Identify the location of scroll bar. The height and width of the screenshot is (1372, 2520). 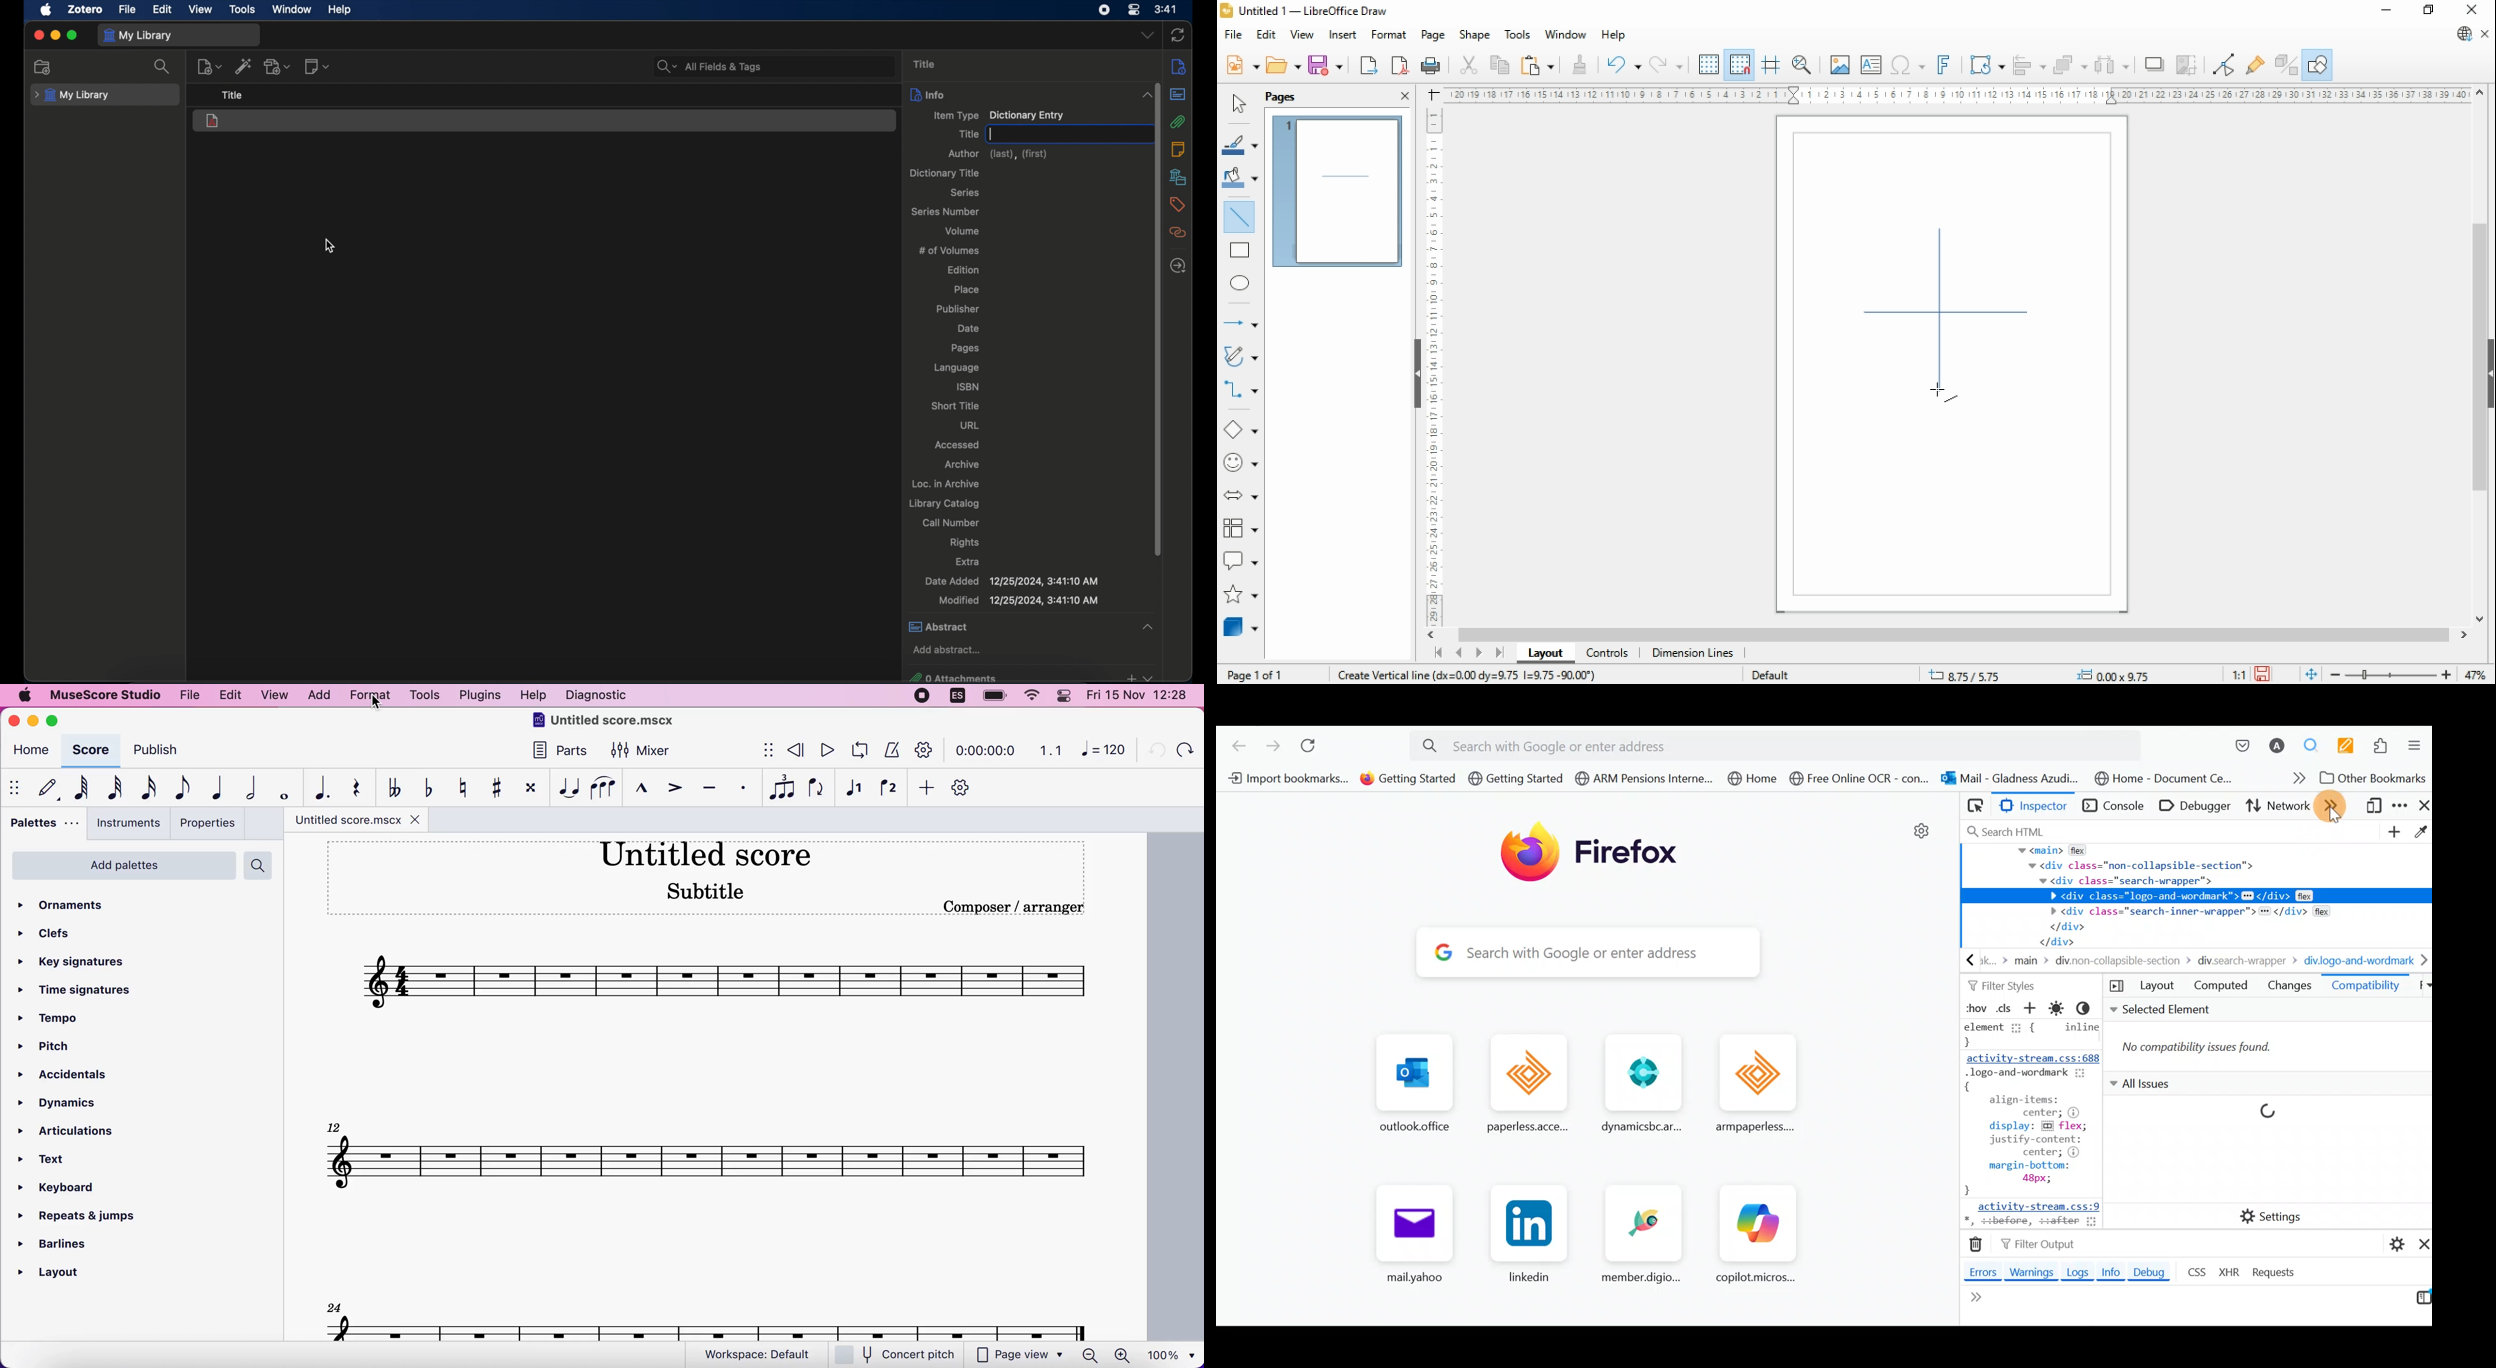
(1953, 635).